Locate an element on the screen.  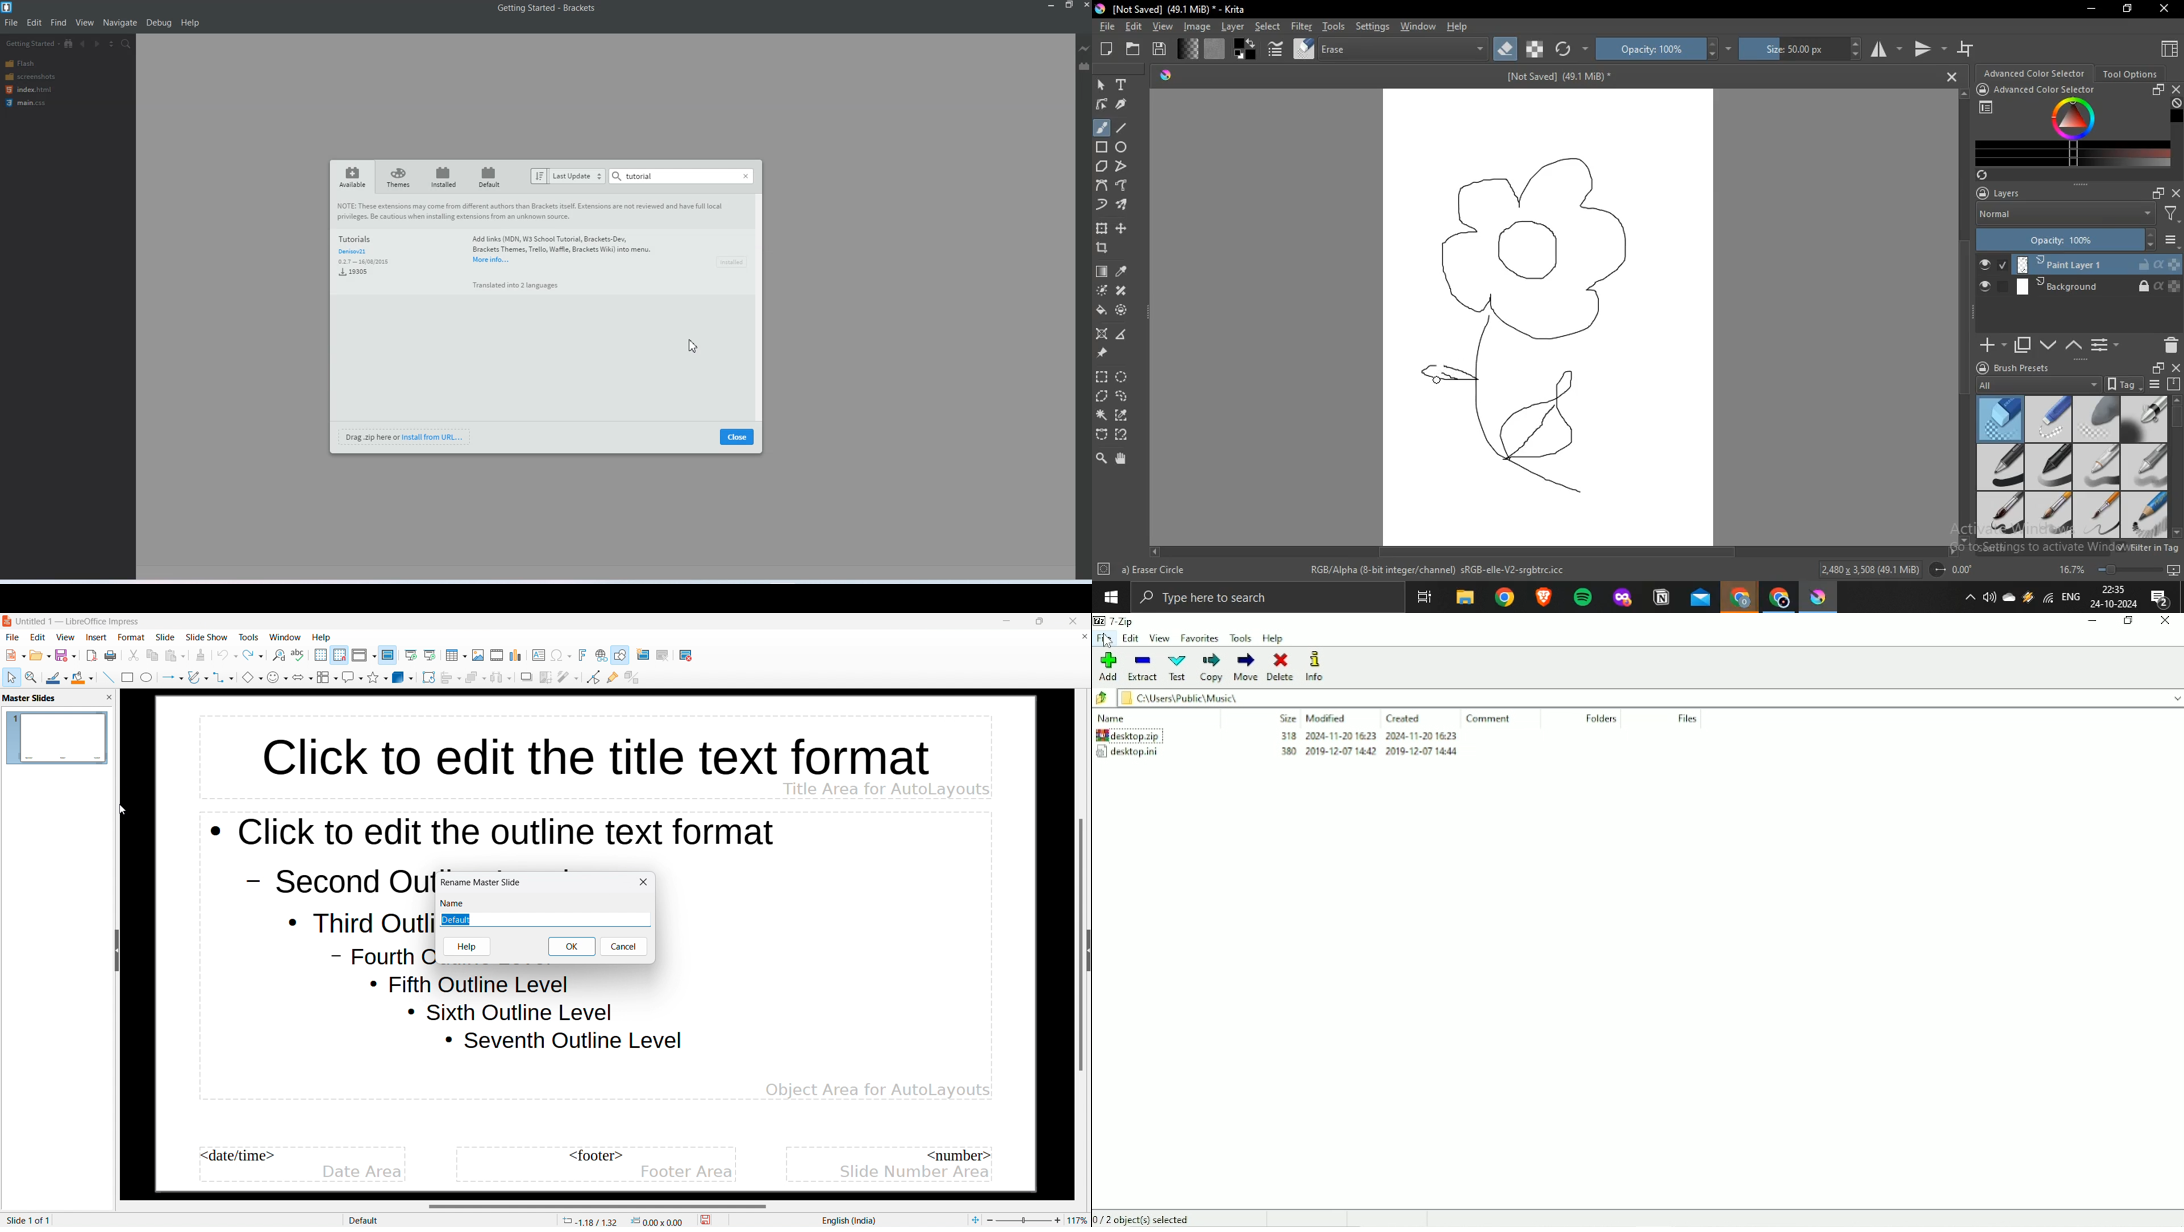
Navigate Backwards is located at coordinates (84, 44).